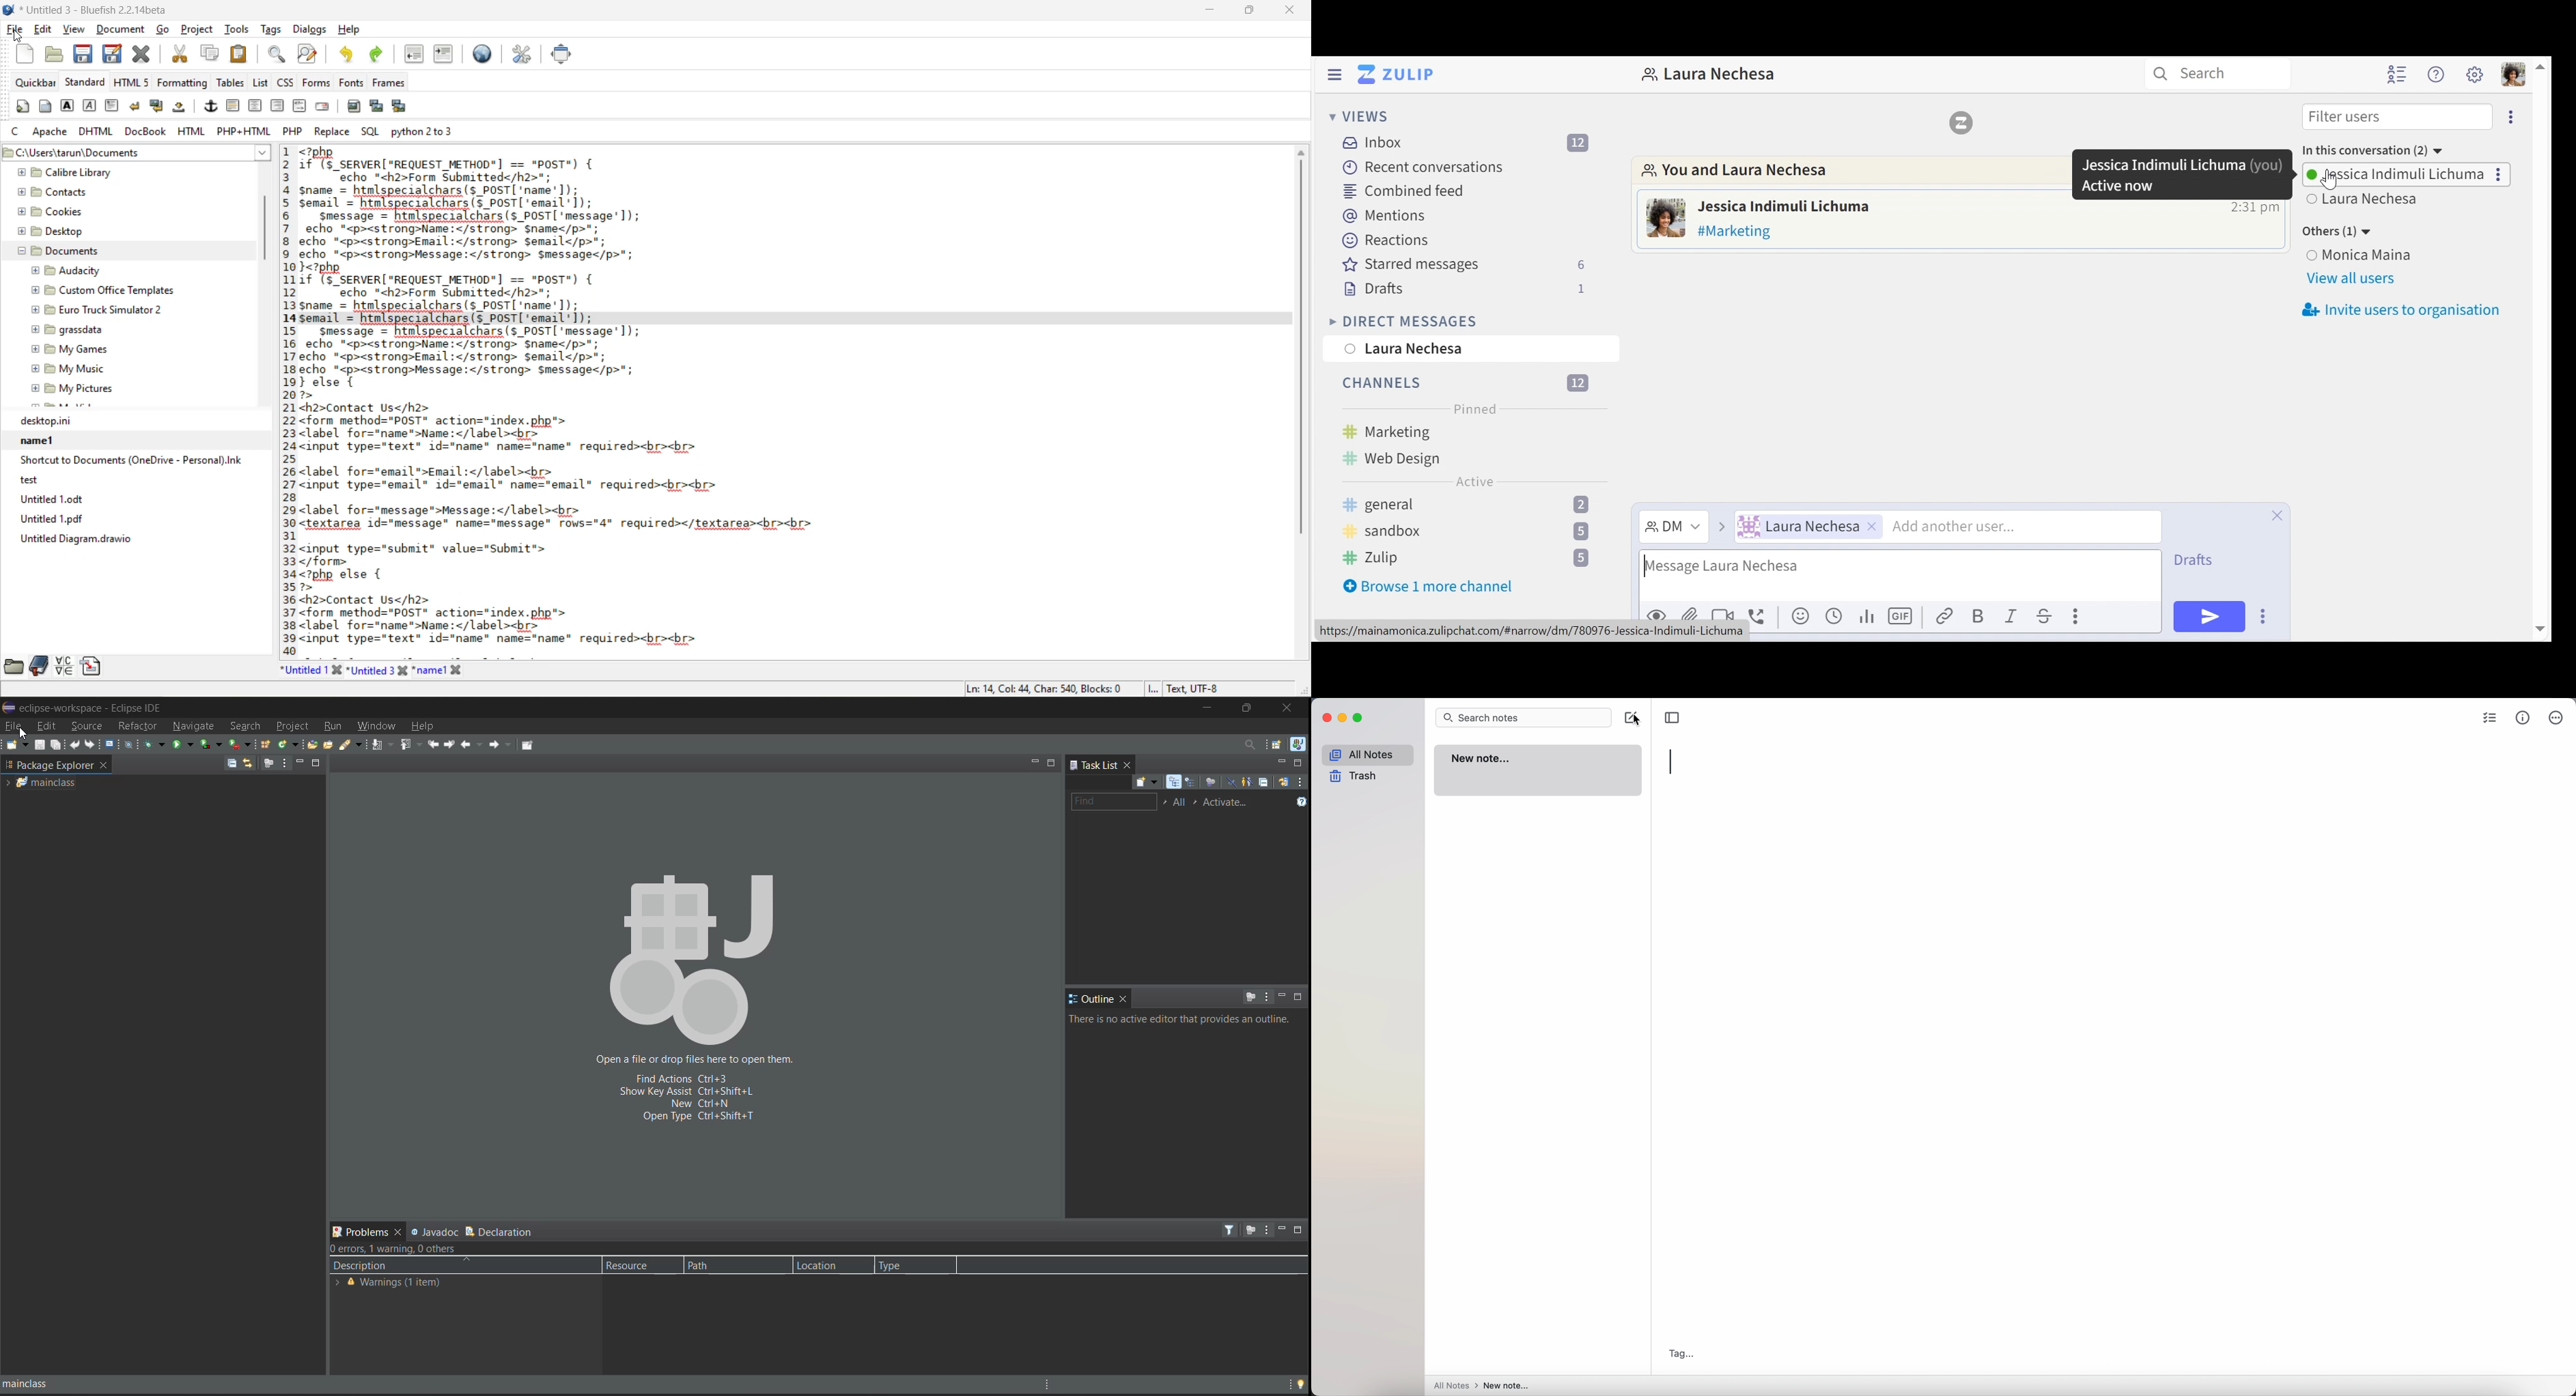 The image size is (2576, 1400). Describe the element at coordinates (1358, 116) in the screenshot. I see `Views` at that location.